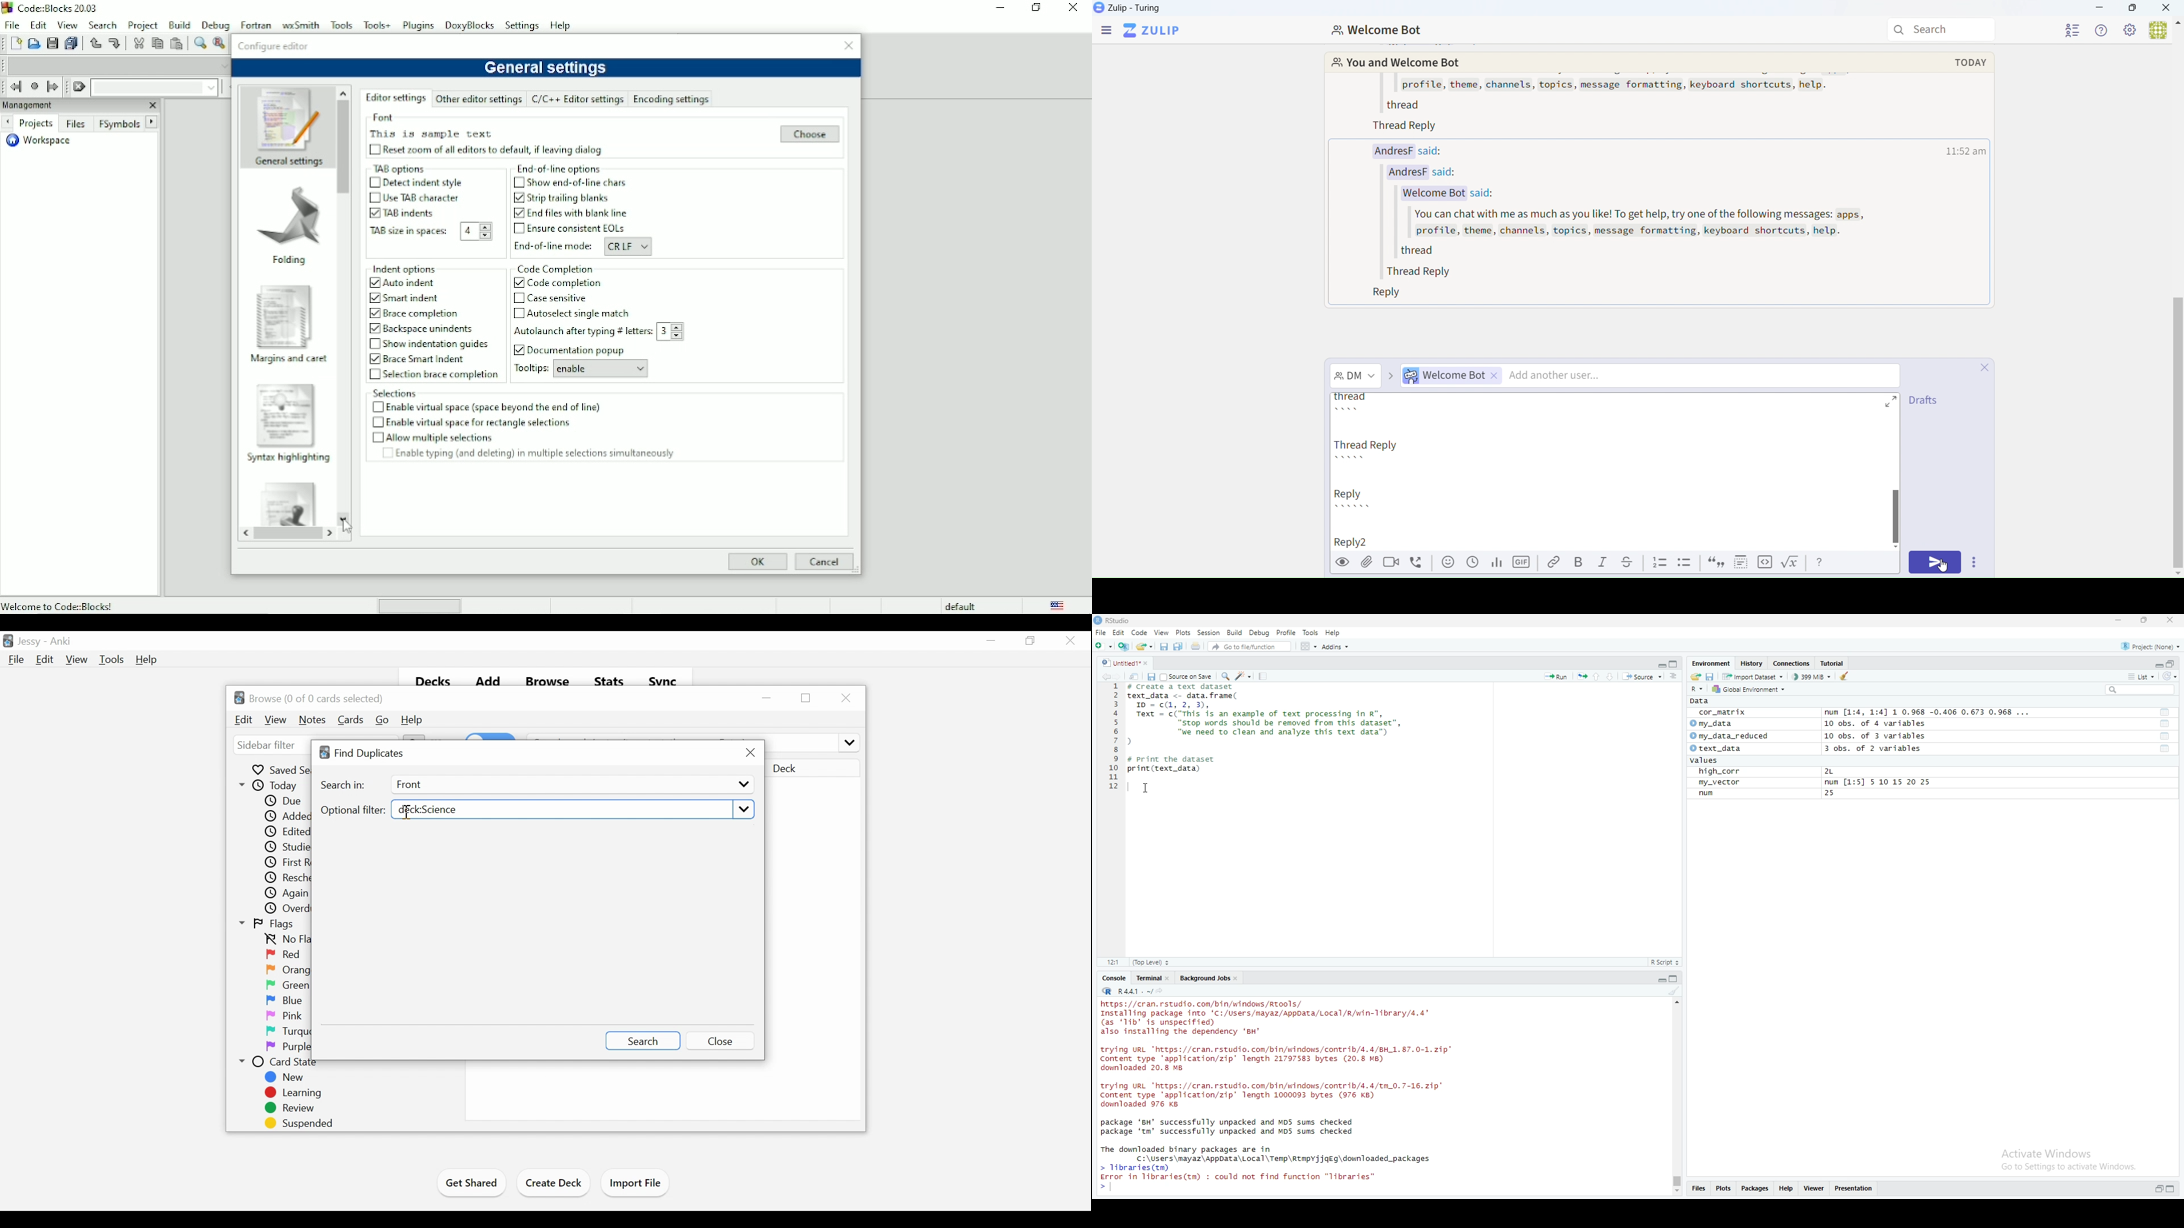  Describe the element at coordinates (547, 678) in the screenshot. I see `Browse` at that location.